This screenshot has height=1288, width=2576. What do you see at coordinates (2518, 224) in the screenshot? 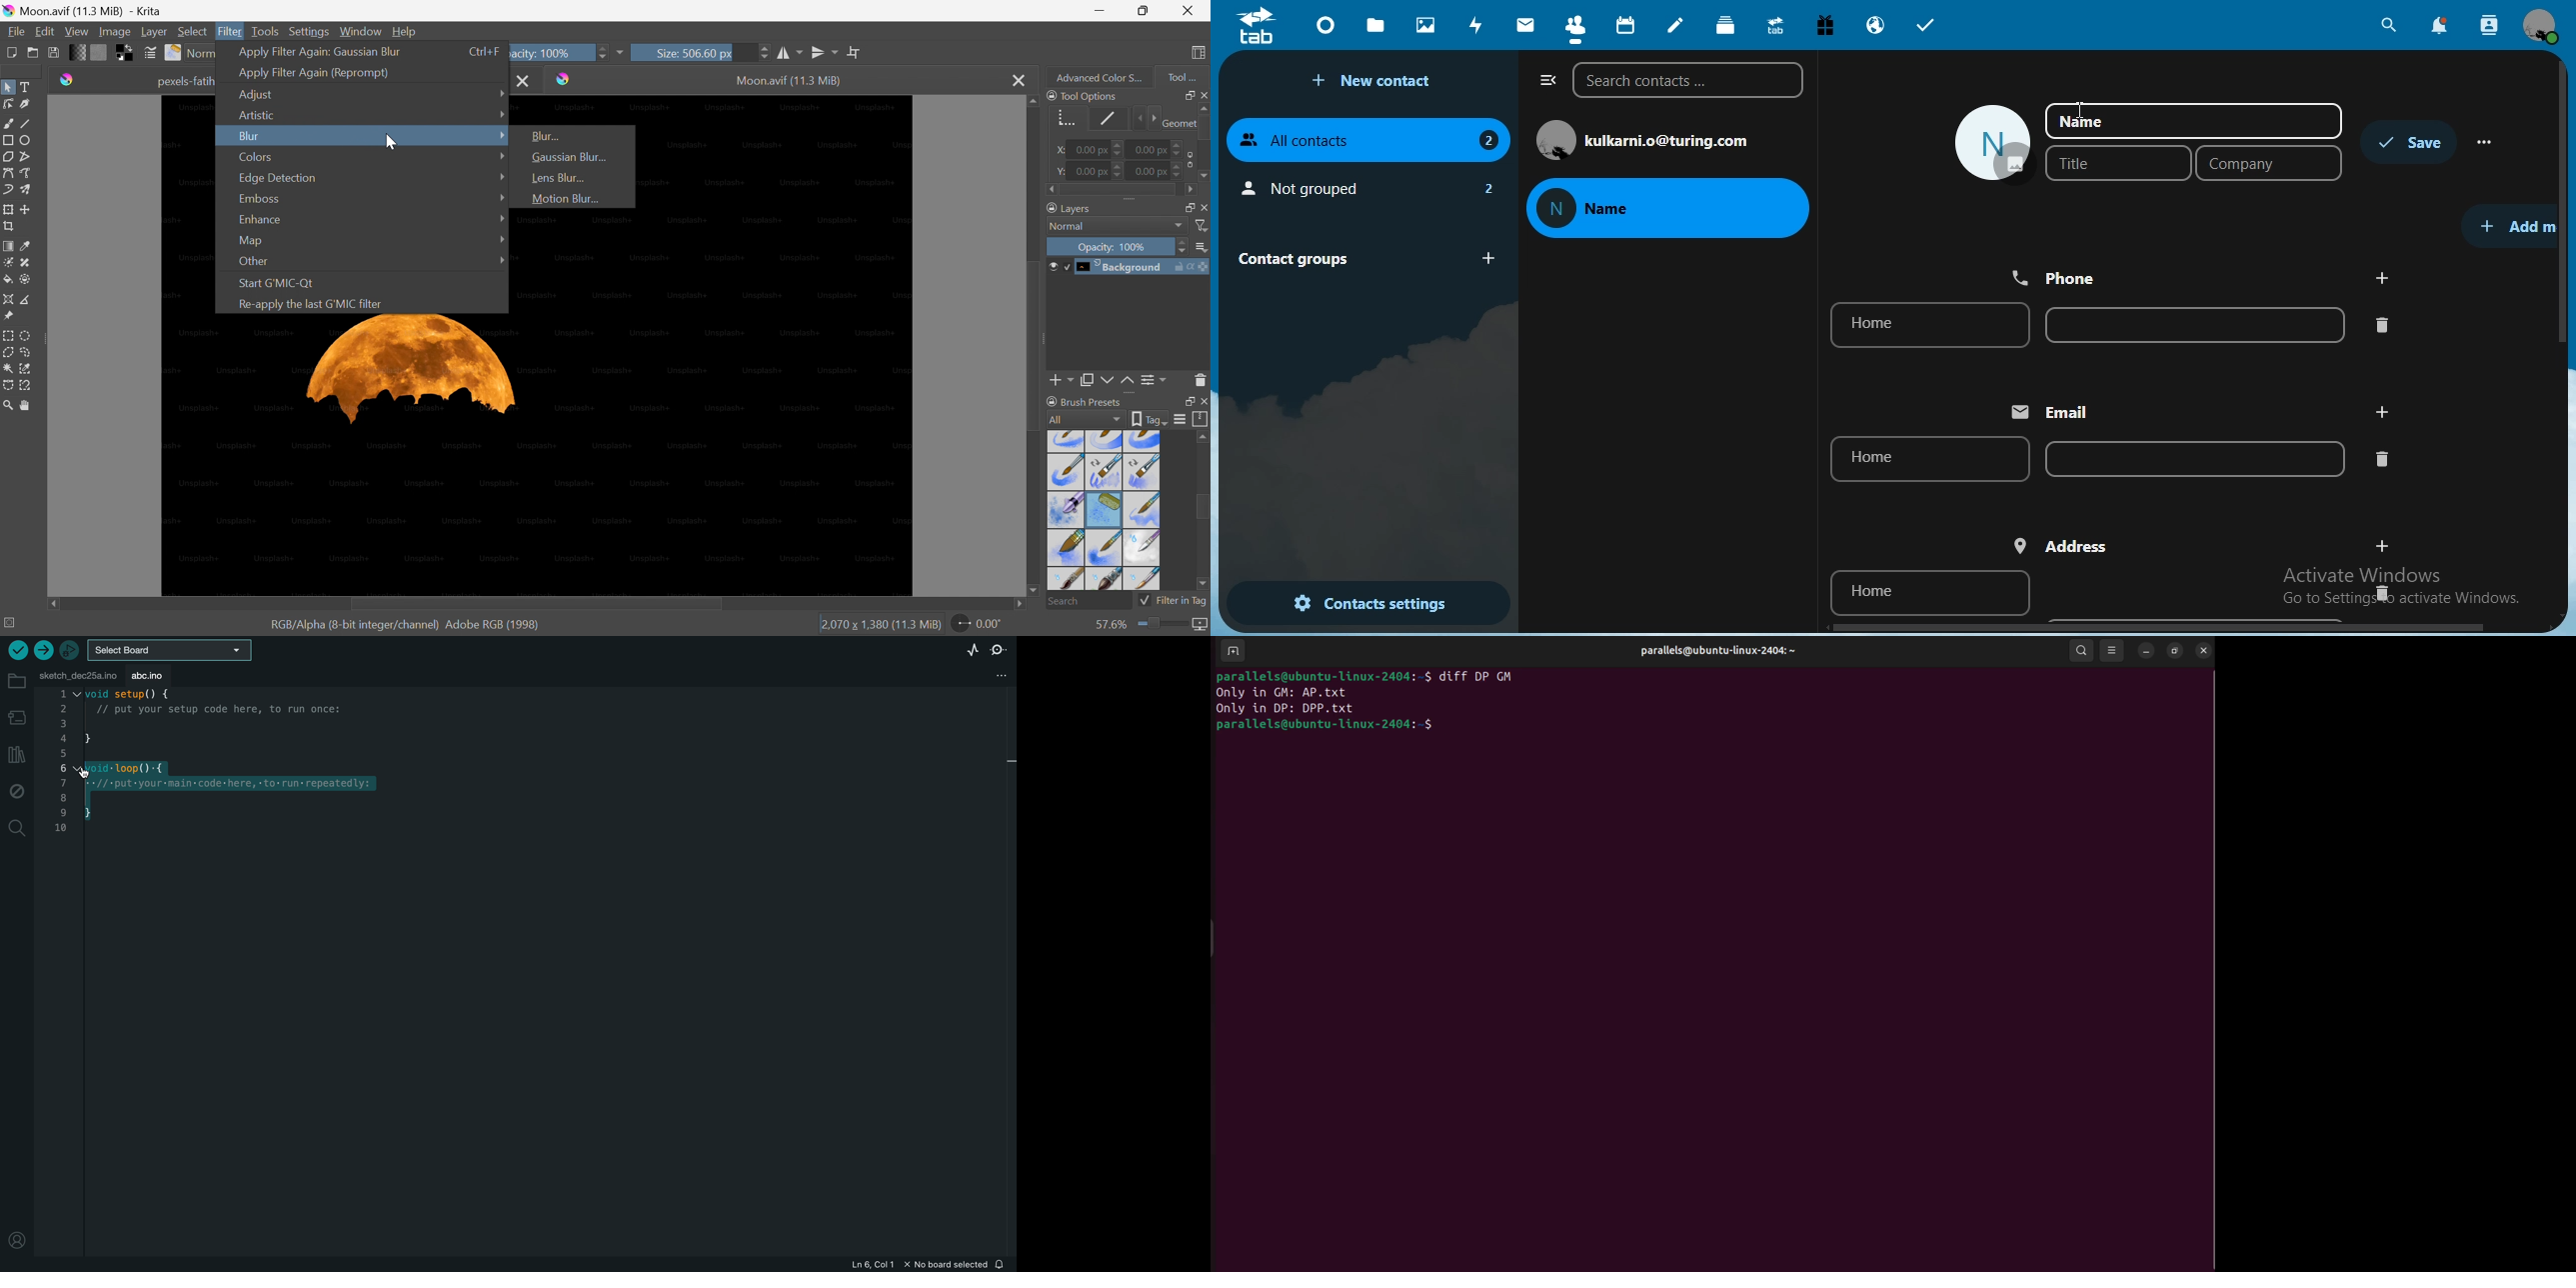
I see `add more details` at bounding box center [2518, 224].